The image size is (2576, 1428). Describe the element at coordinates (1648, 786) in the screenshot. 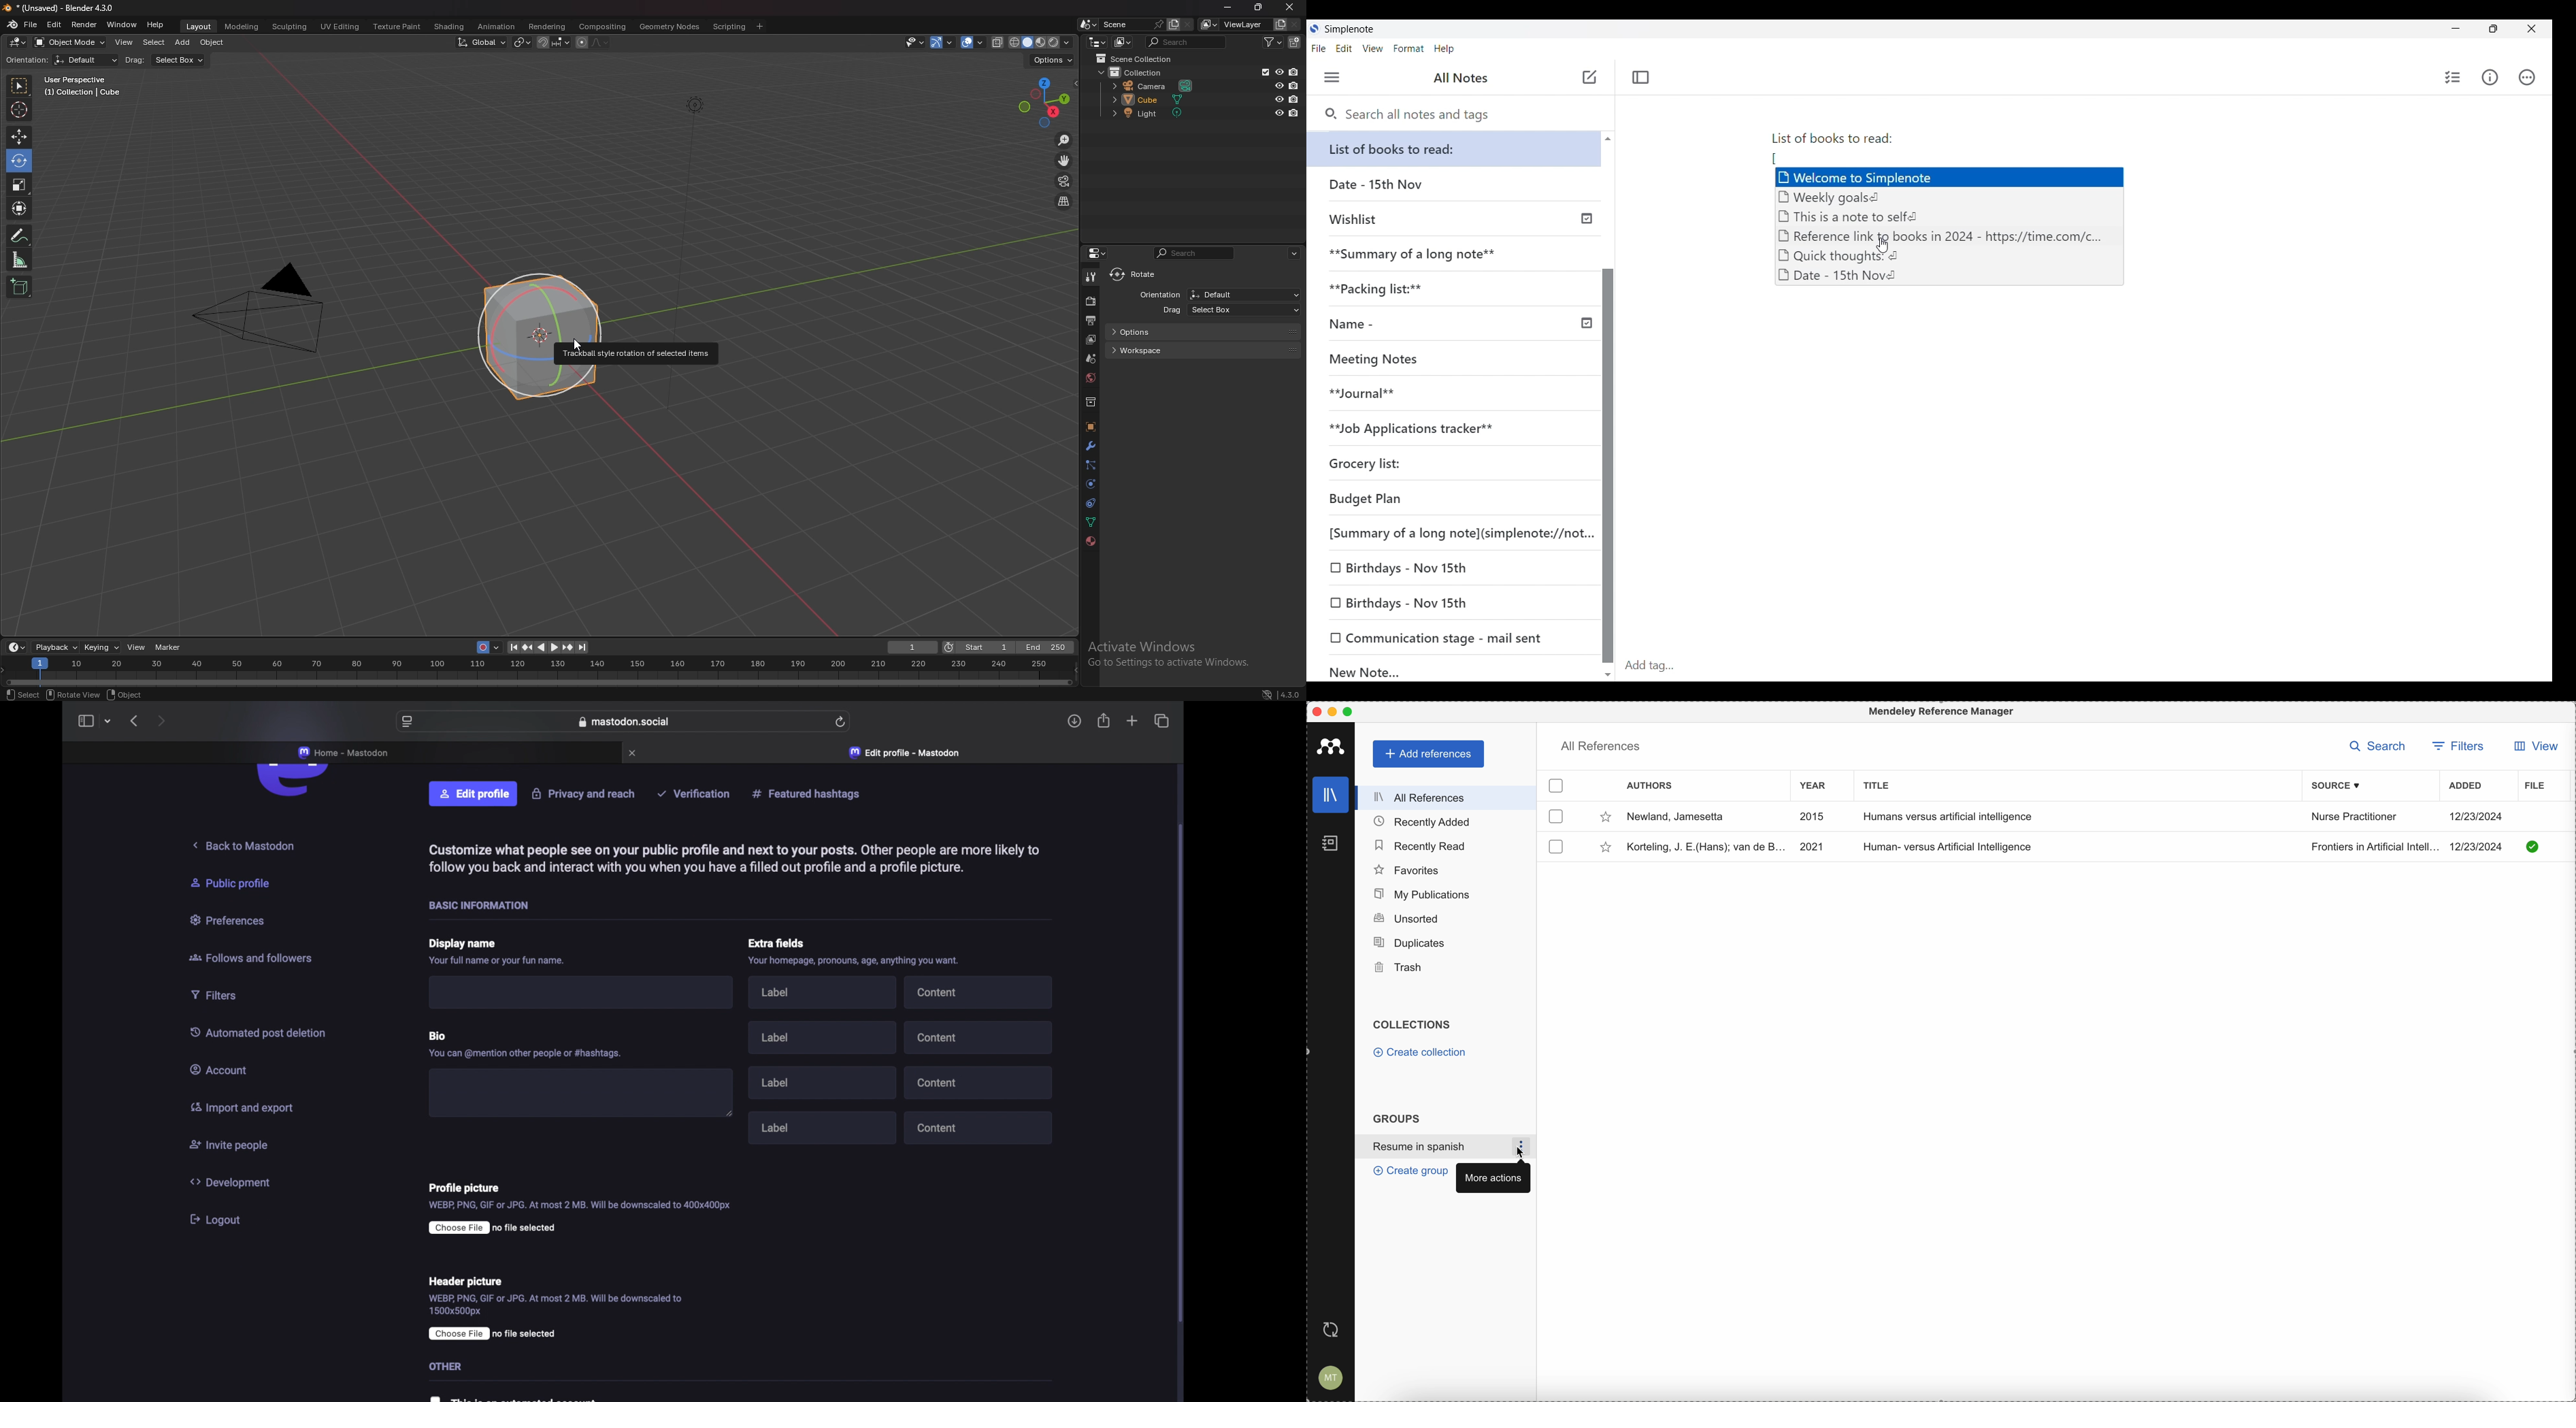

I see `authors` at that location.